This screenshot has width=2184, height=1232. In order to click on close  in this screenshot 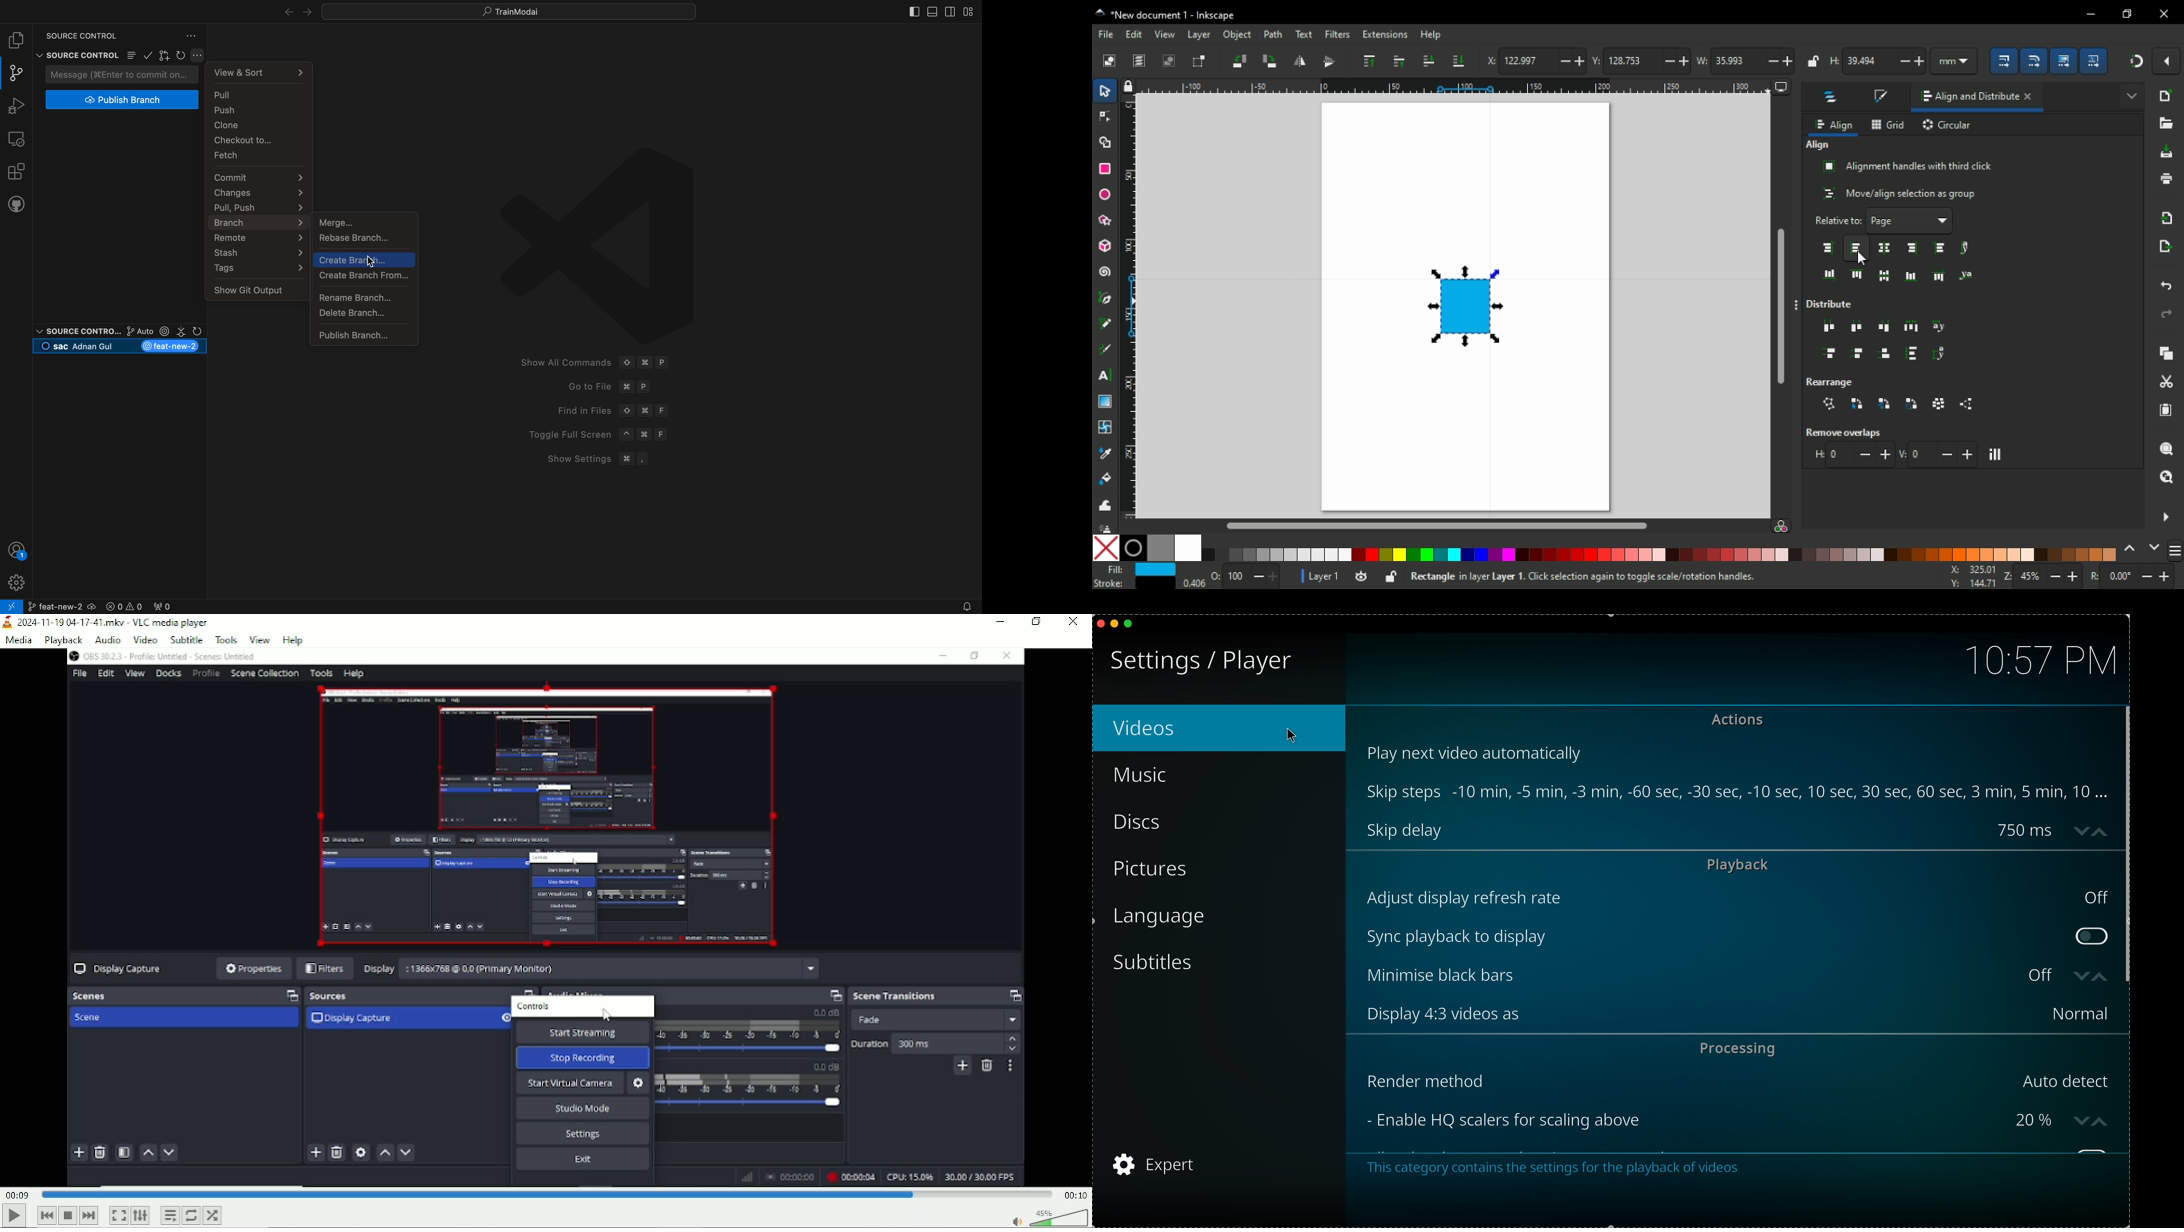, I will do `click(1098, 623)`.